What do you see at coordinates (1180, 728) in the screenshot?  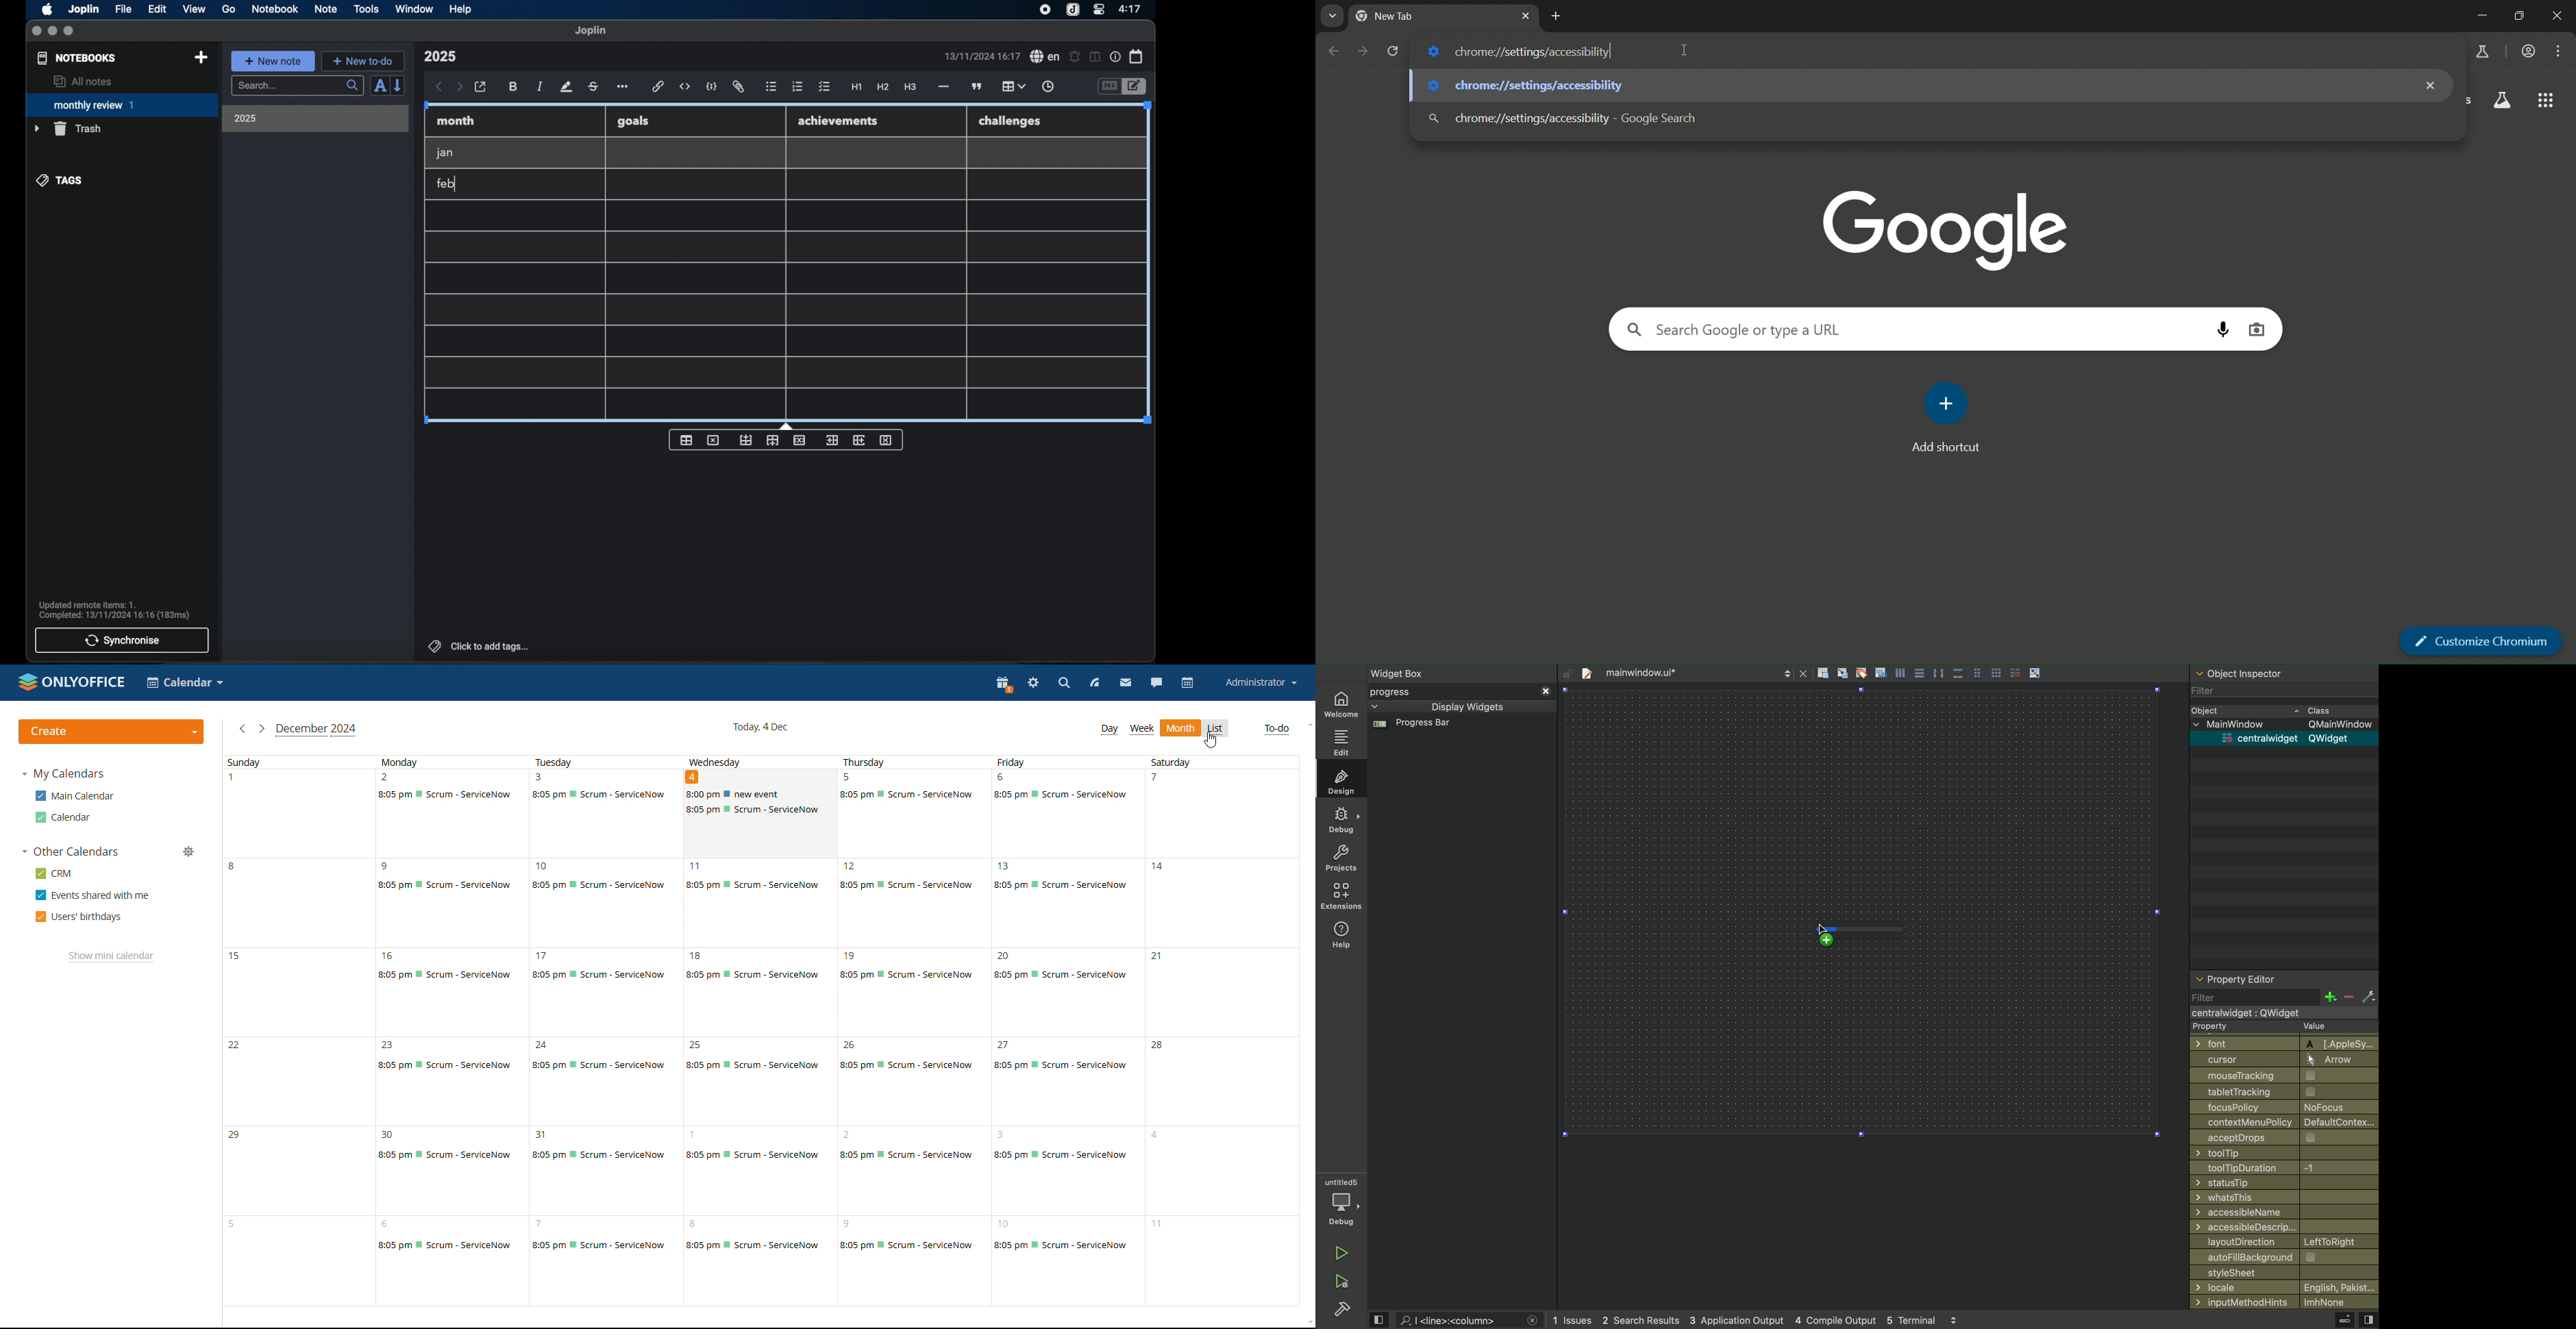 I see `month view` at bounding box center [1180, 728].